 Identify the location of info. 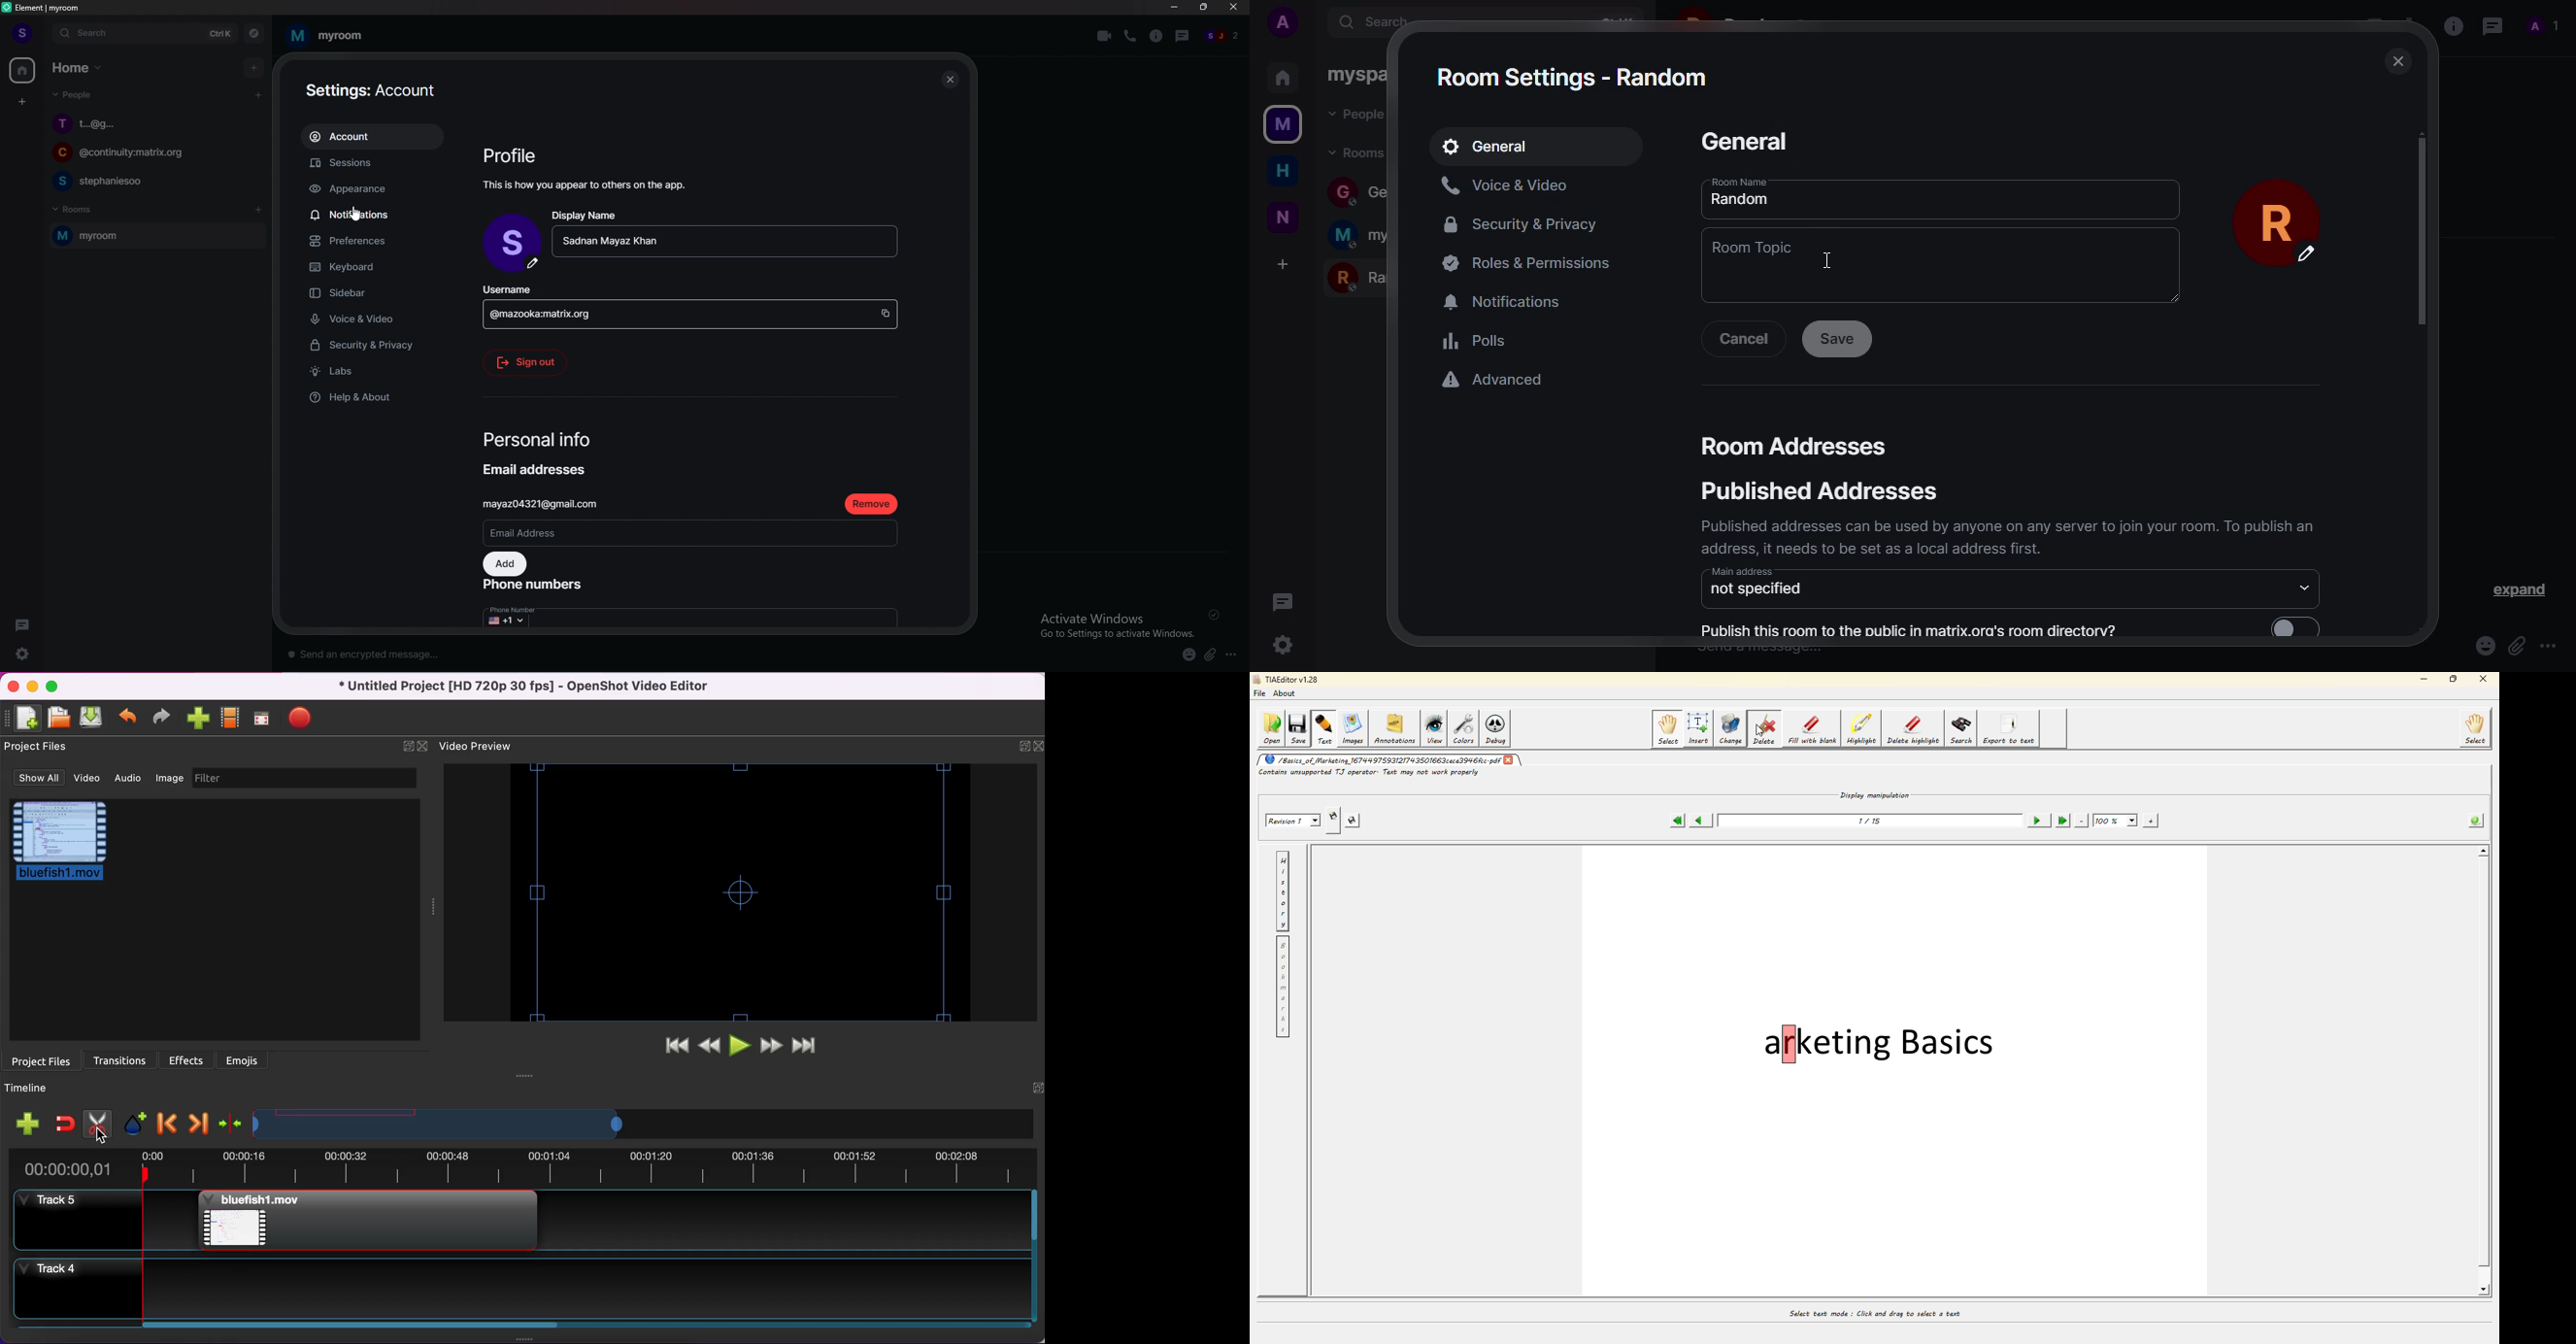
(587, 184).